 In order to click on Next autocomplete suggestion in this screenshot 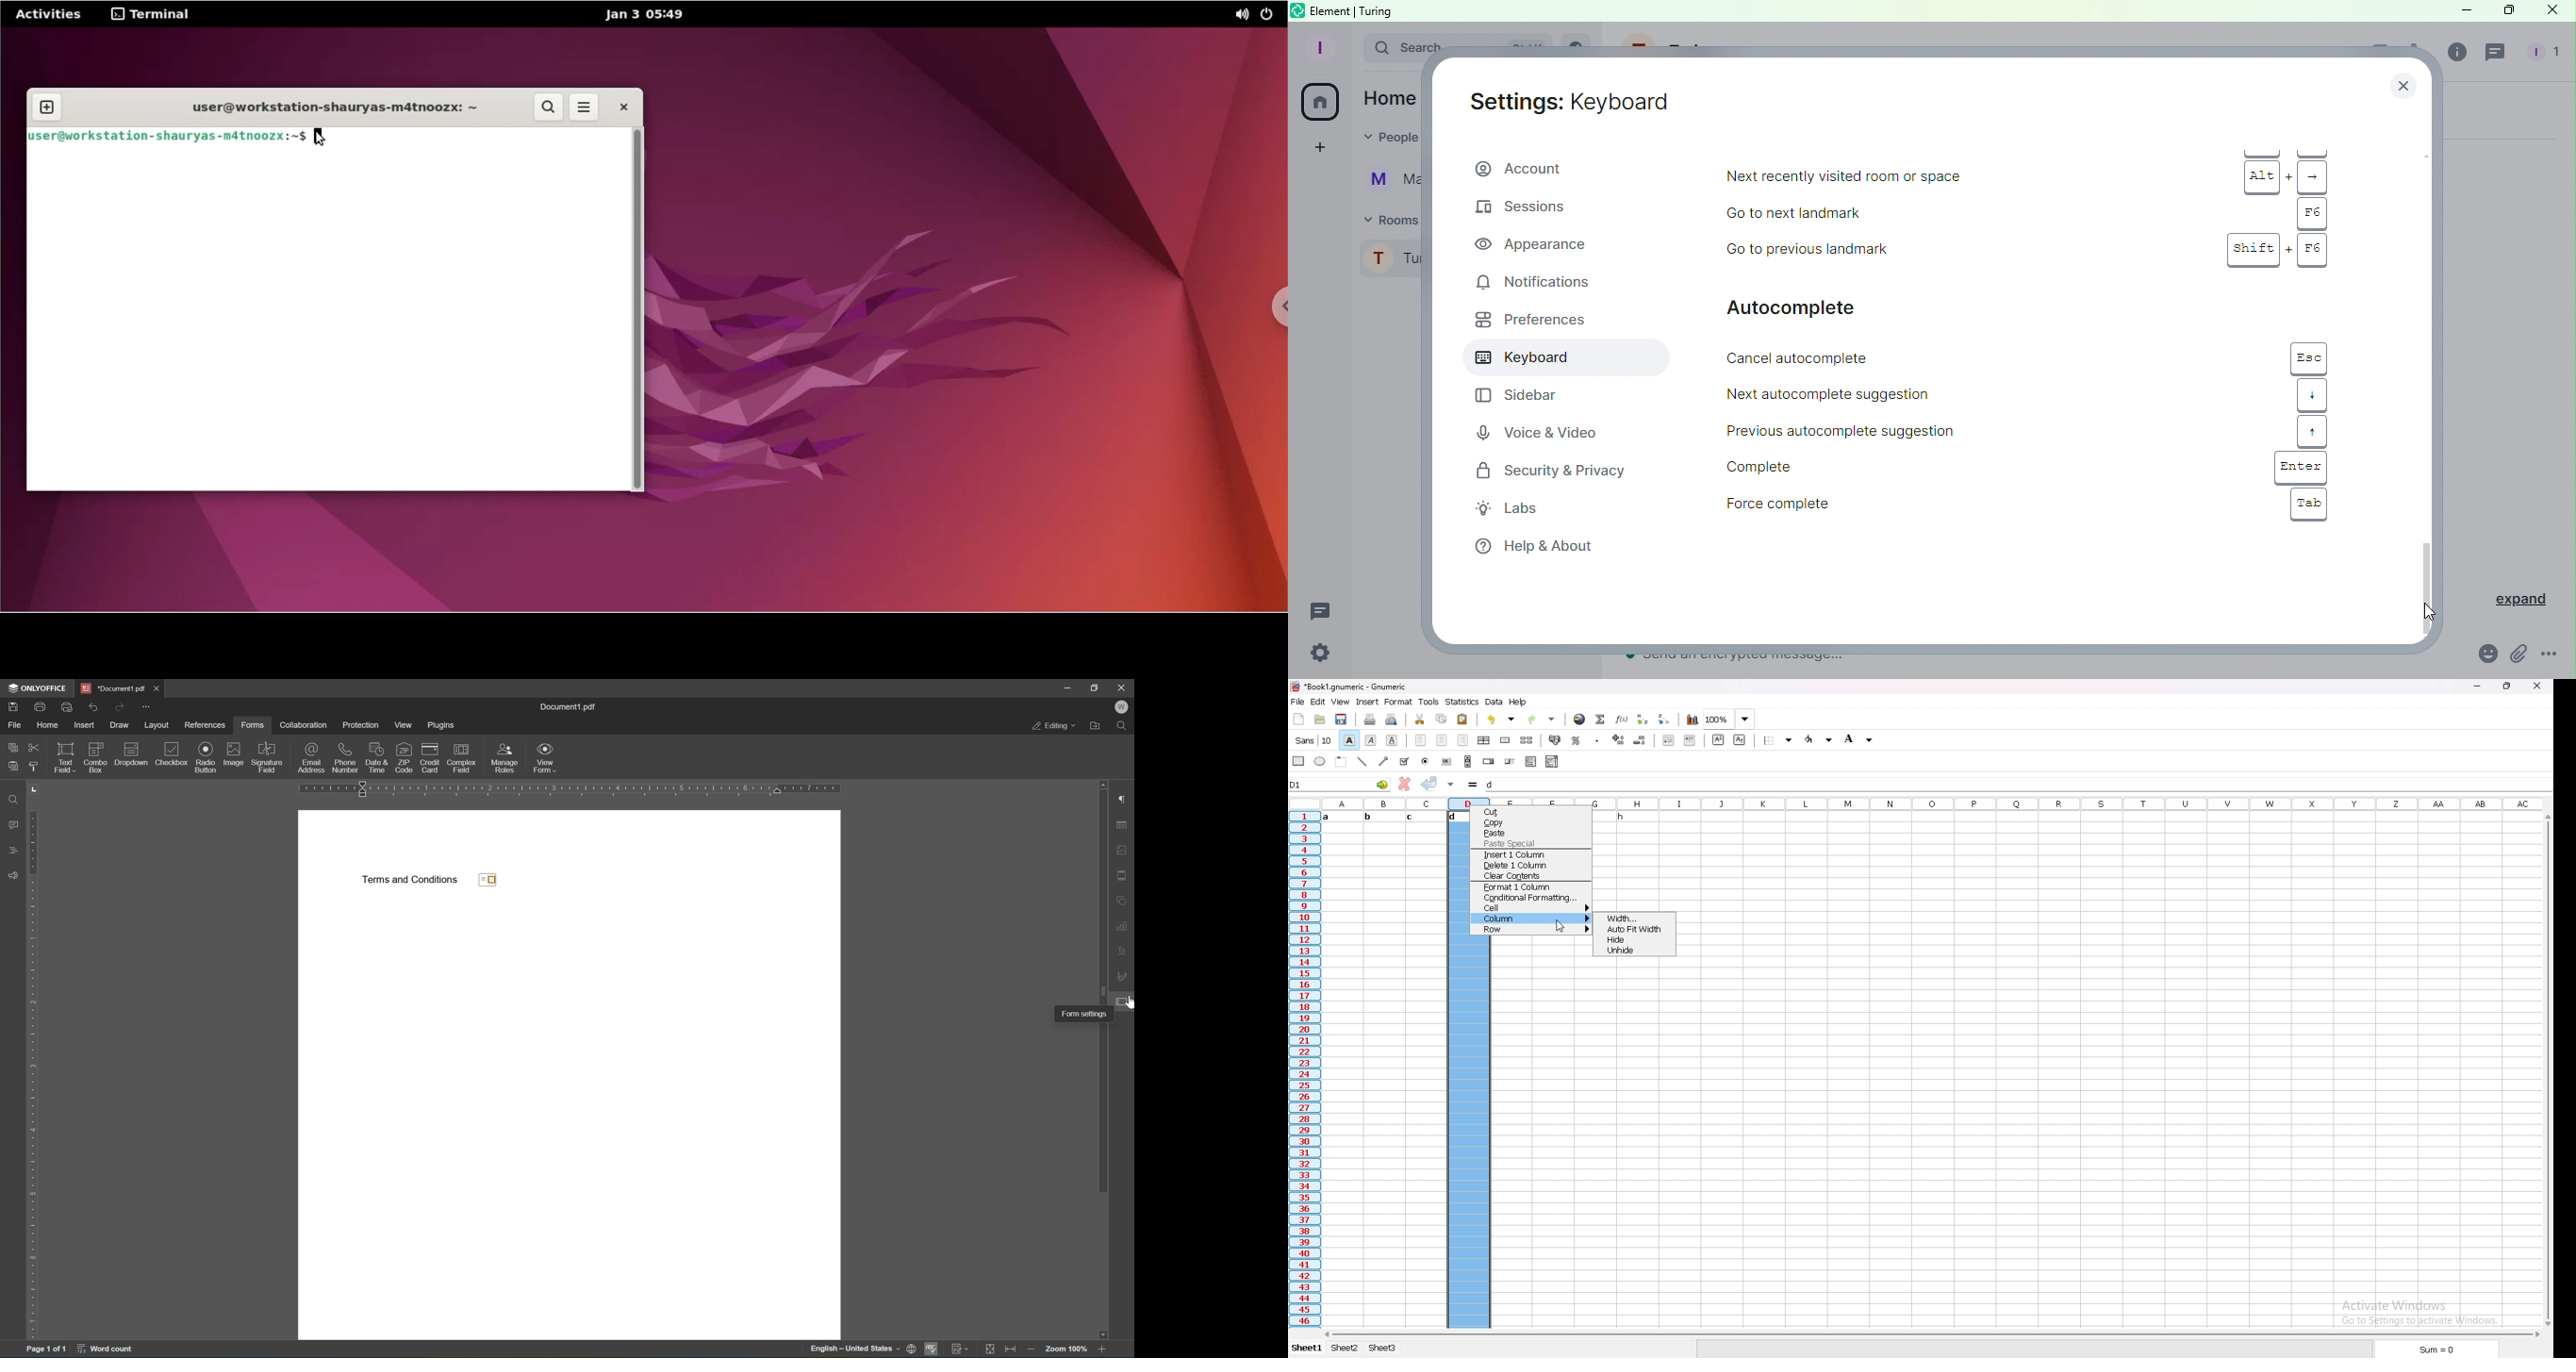, I will do `click(1889, 392)`.